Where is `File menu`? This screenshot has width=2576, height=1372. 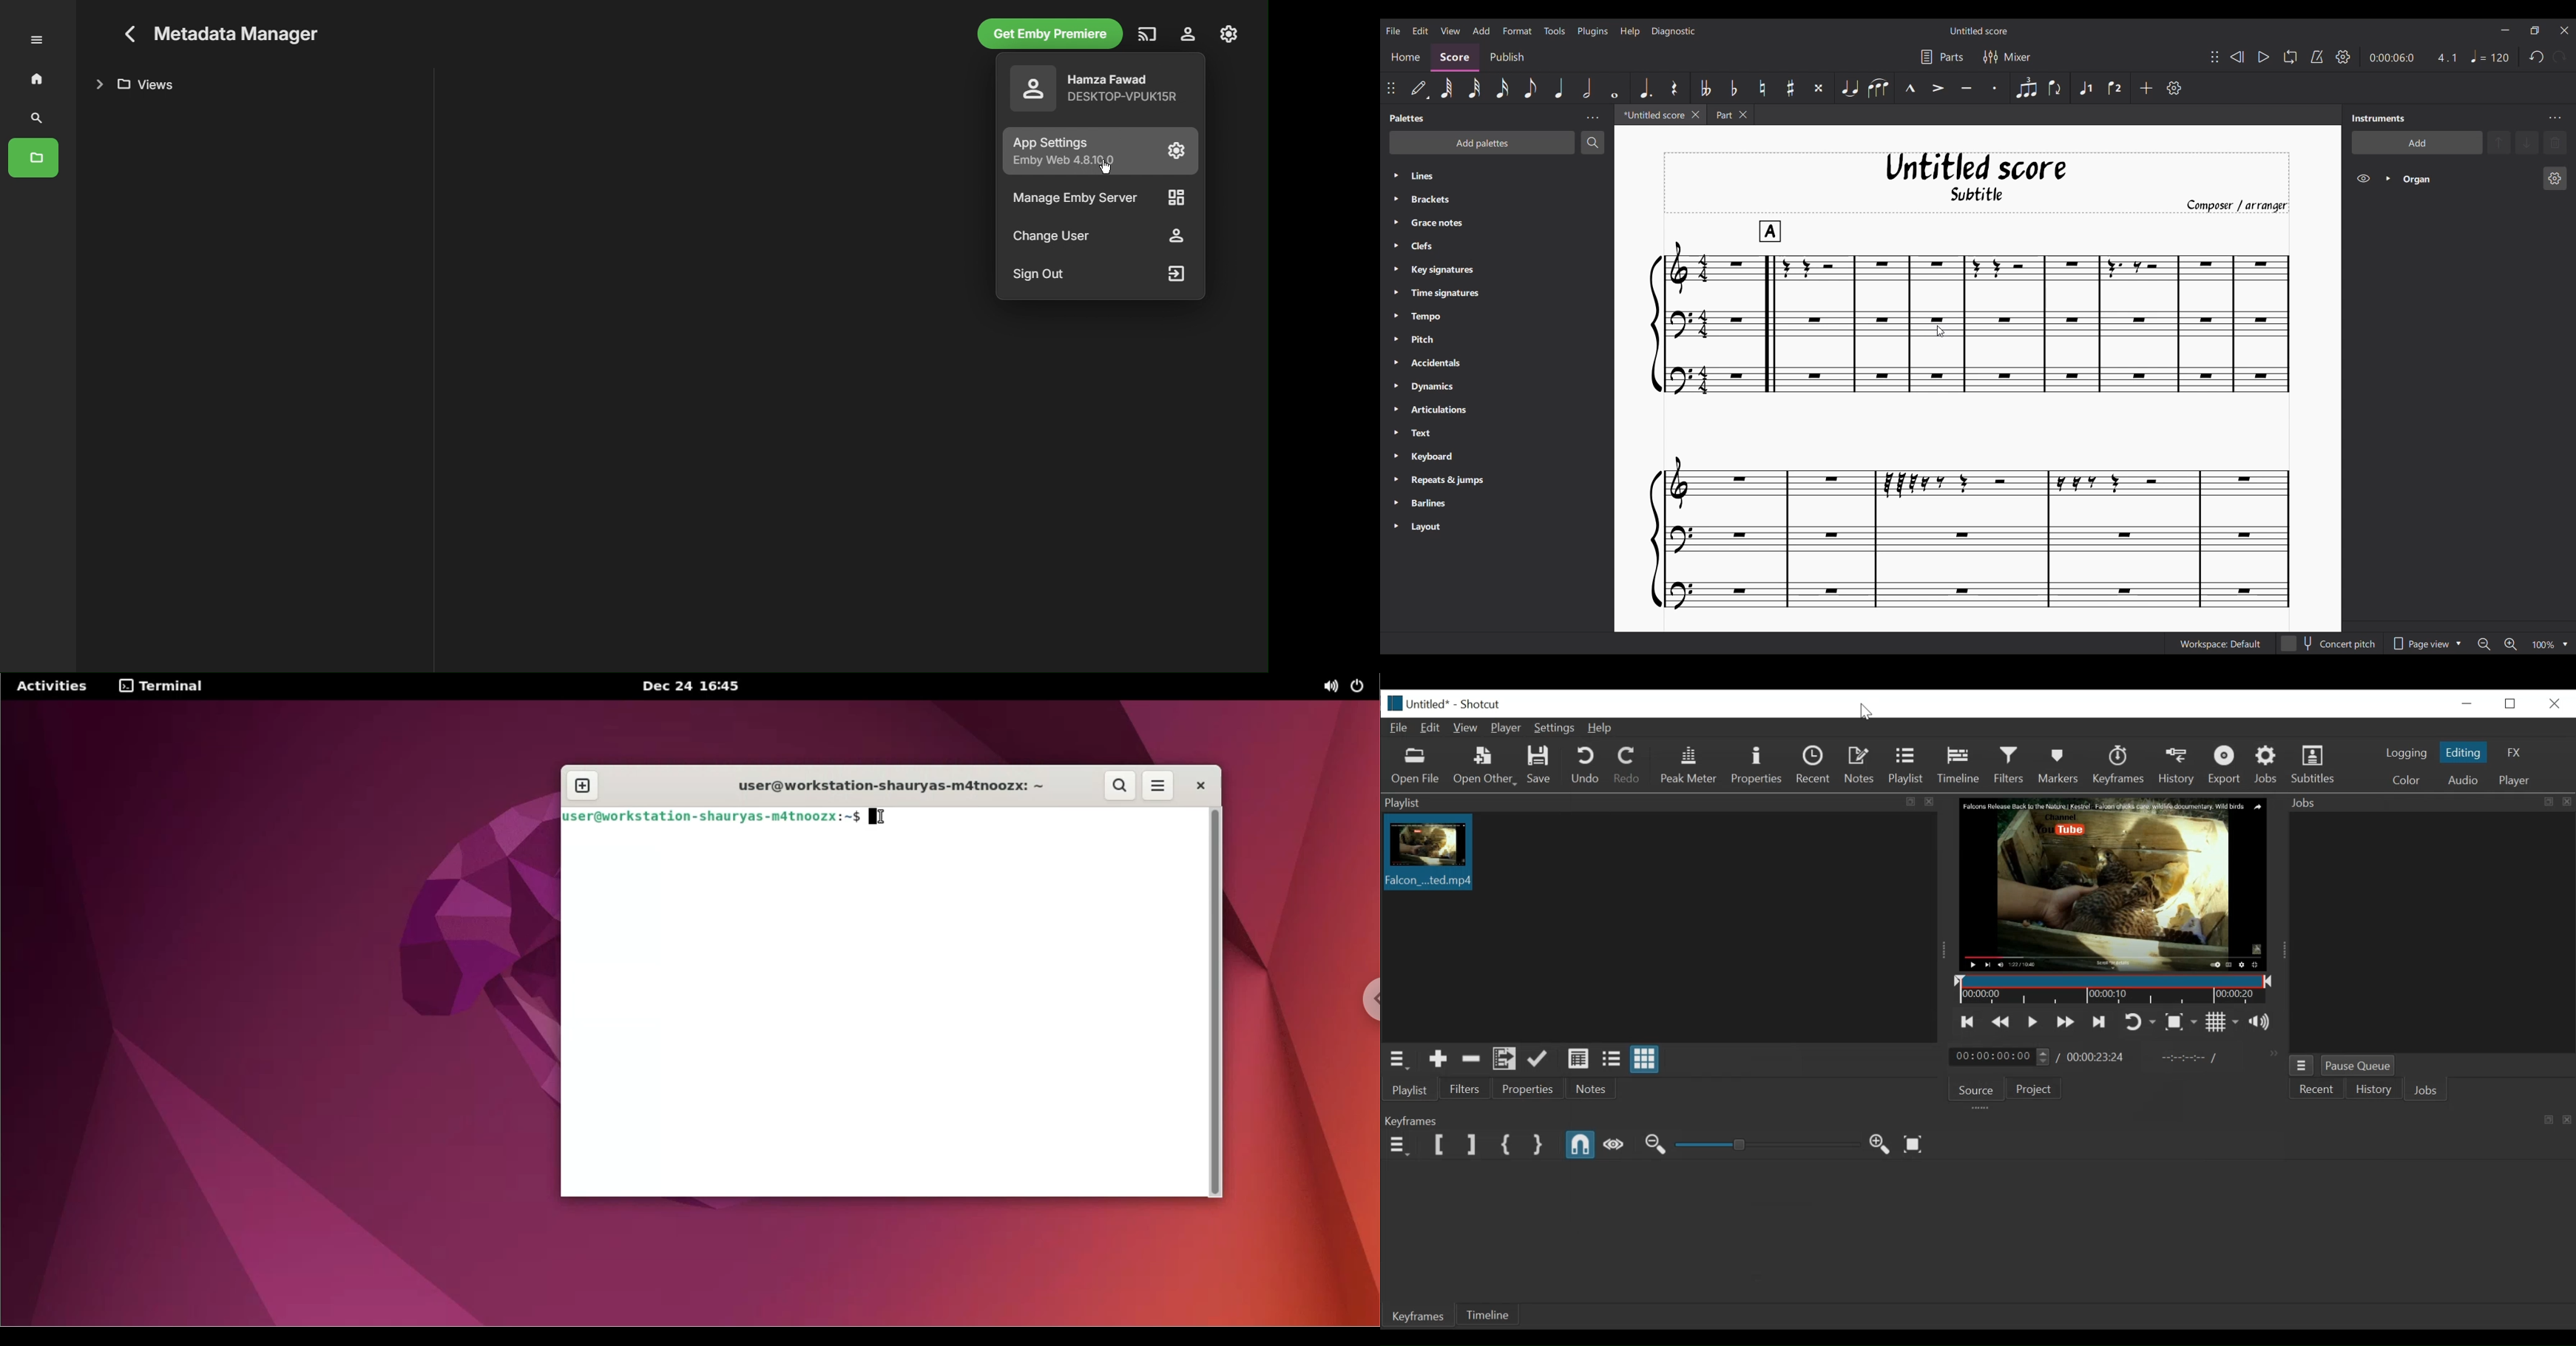 File menu is located at coordinates (1393, 31).